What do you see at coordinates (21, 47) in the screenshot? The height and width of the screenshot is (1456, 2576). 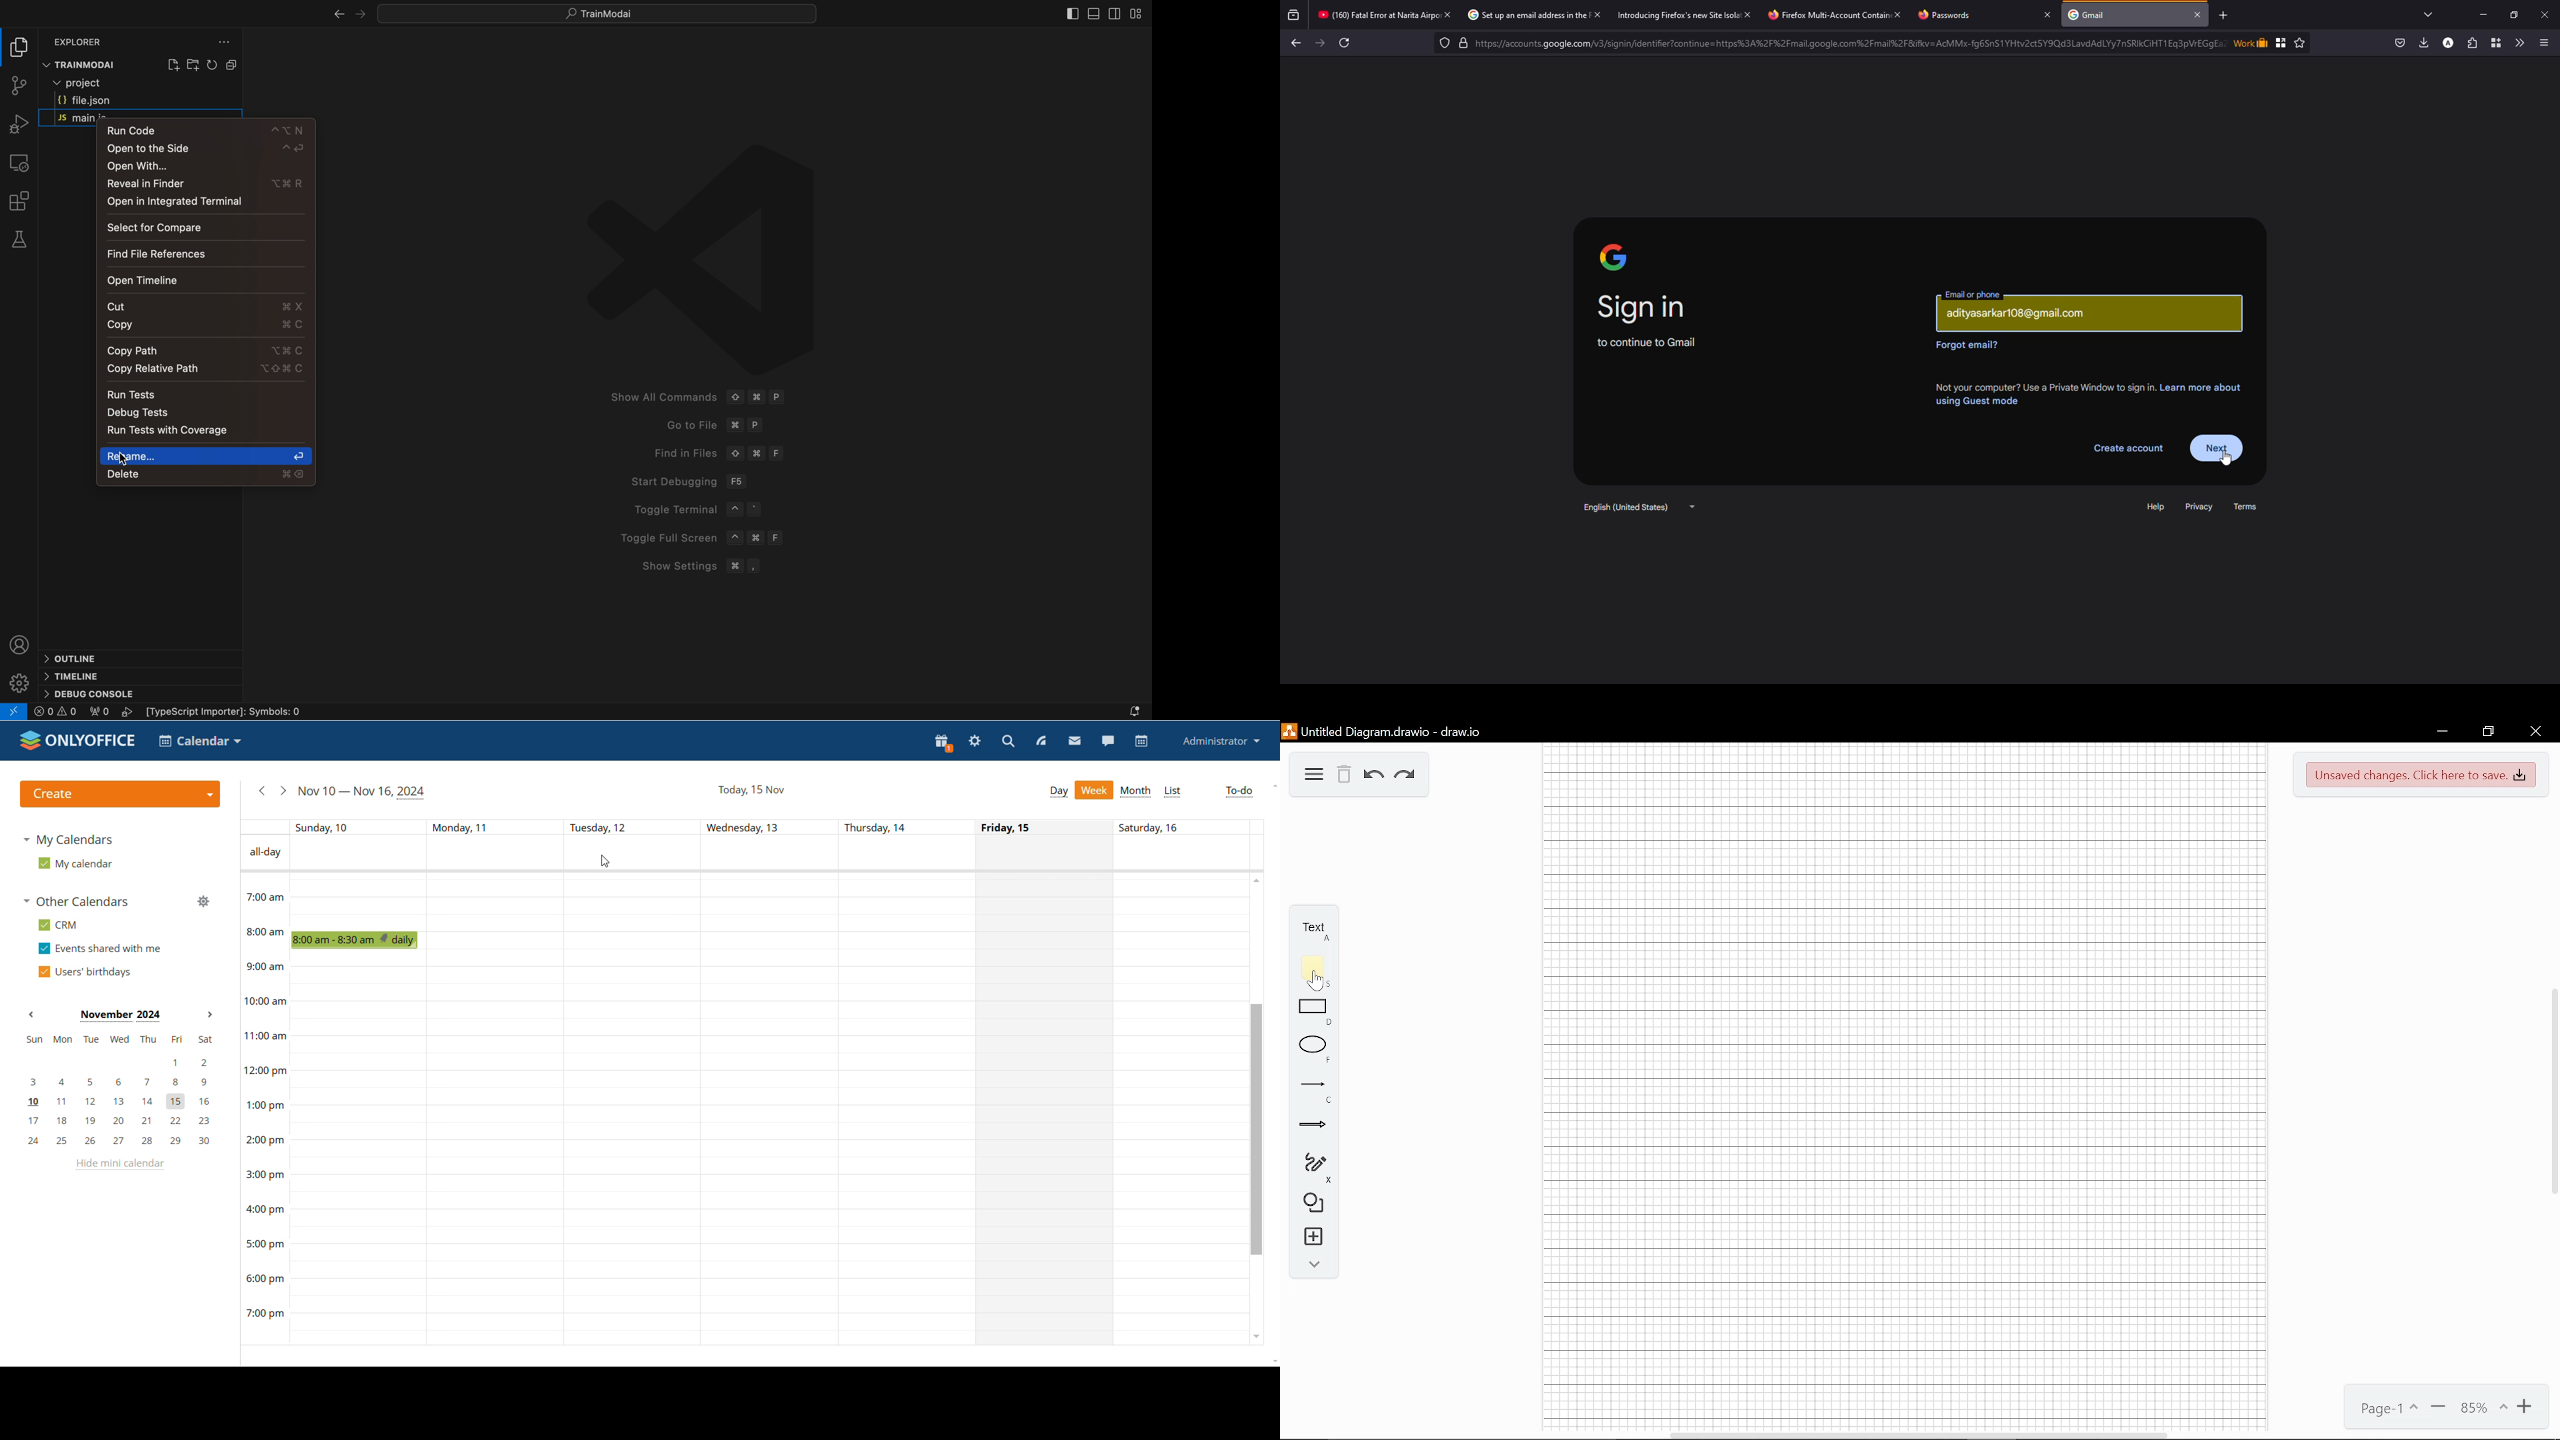 I see `file explore` at bounding box center [21, 47].